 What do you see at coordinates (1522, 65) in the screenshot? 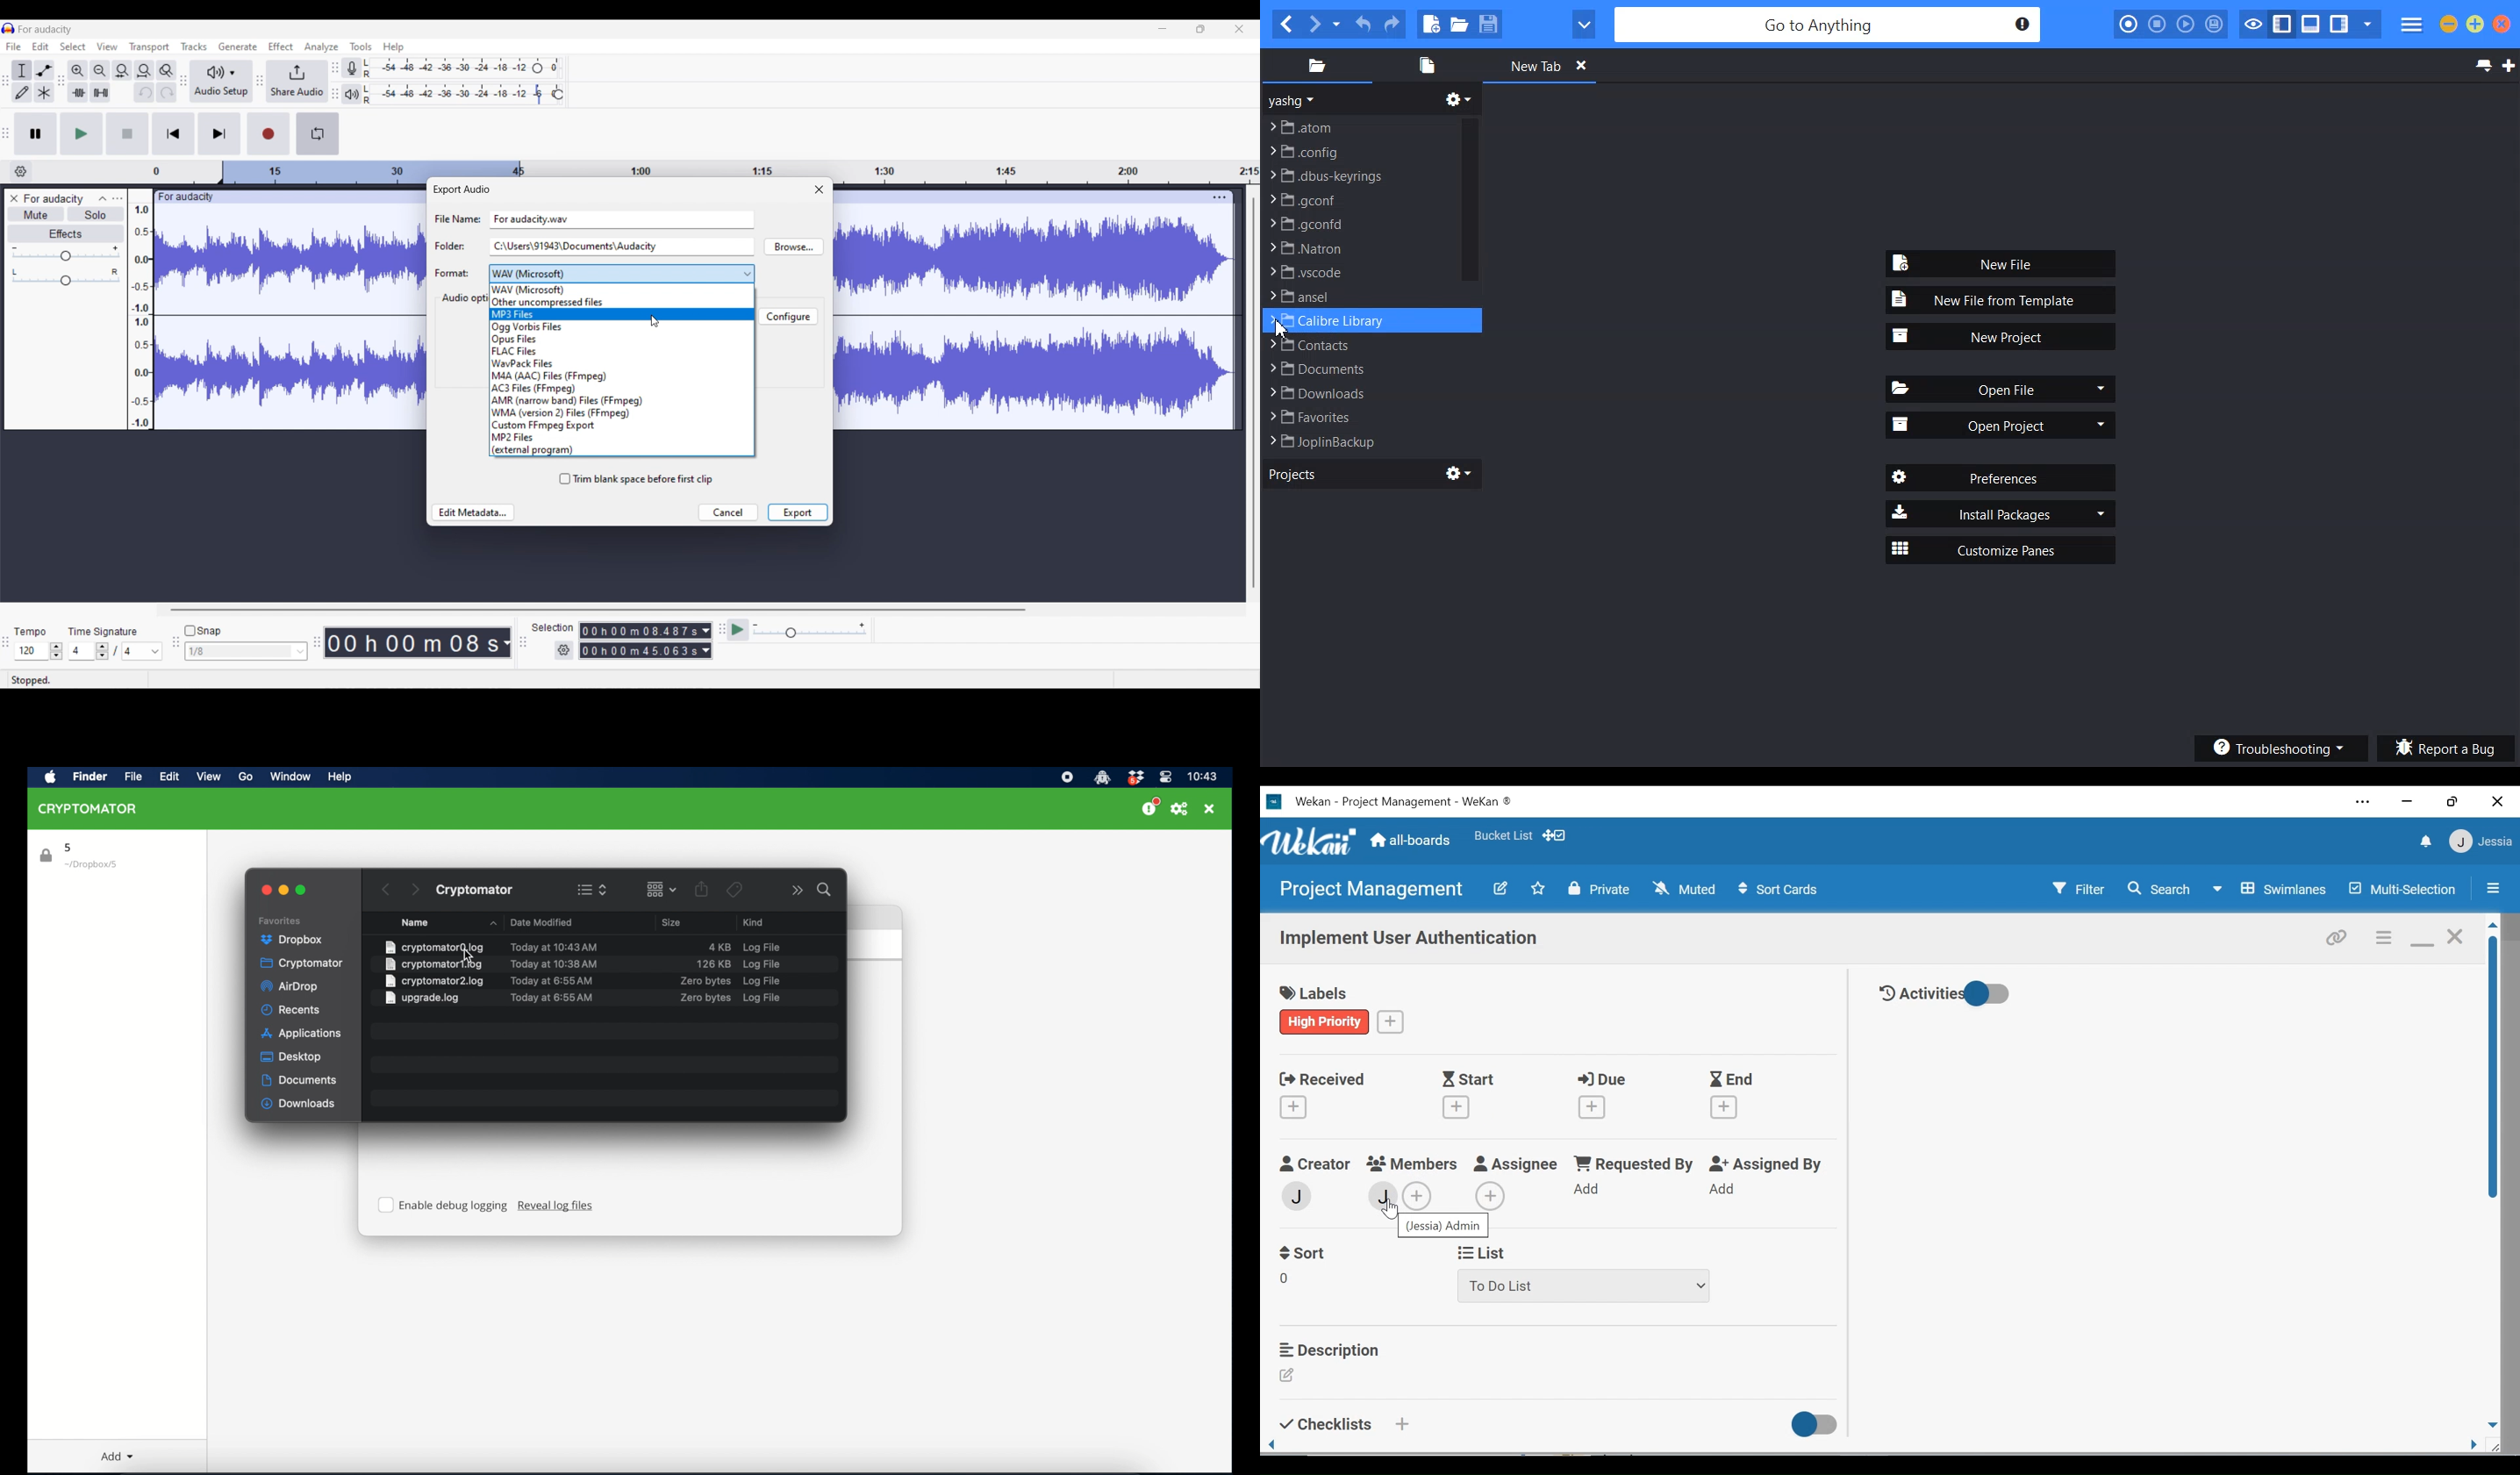
I see `New Tab` at bounding box center [1522, 65].